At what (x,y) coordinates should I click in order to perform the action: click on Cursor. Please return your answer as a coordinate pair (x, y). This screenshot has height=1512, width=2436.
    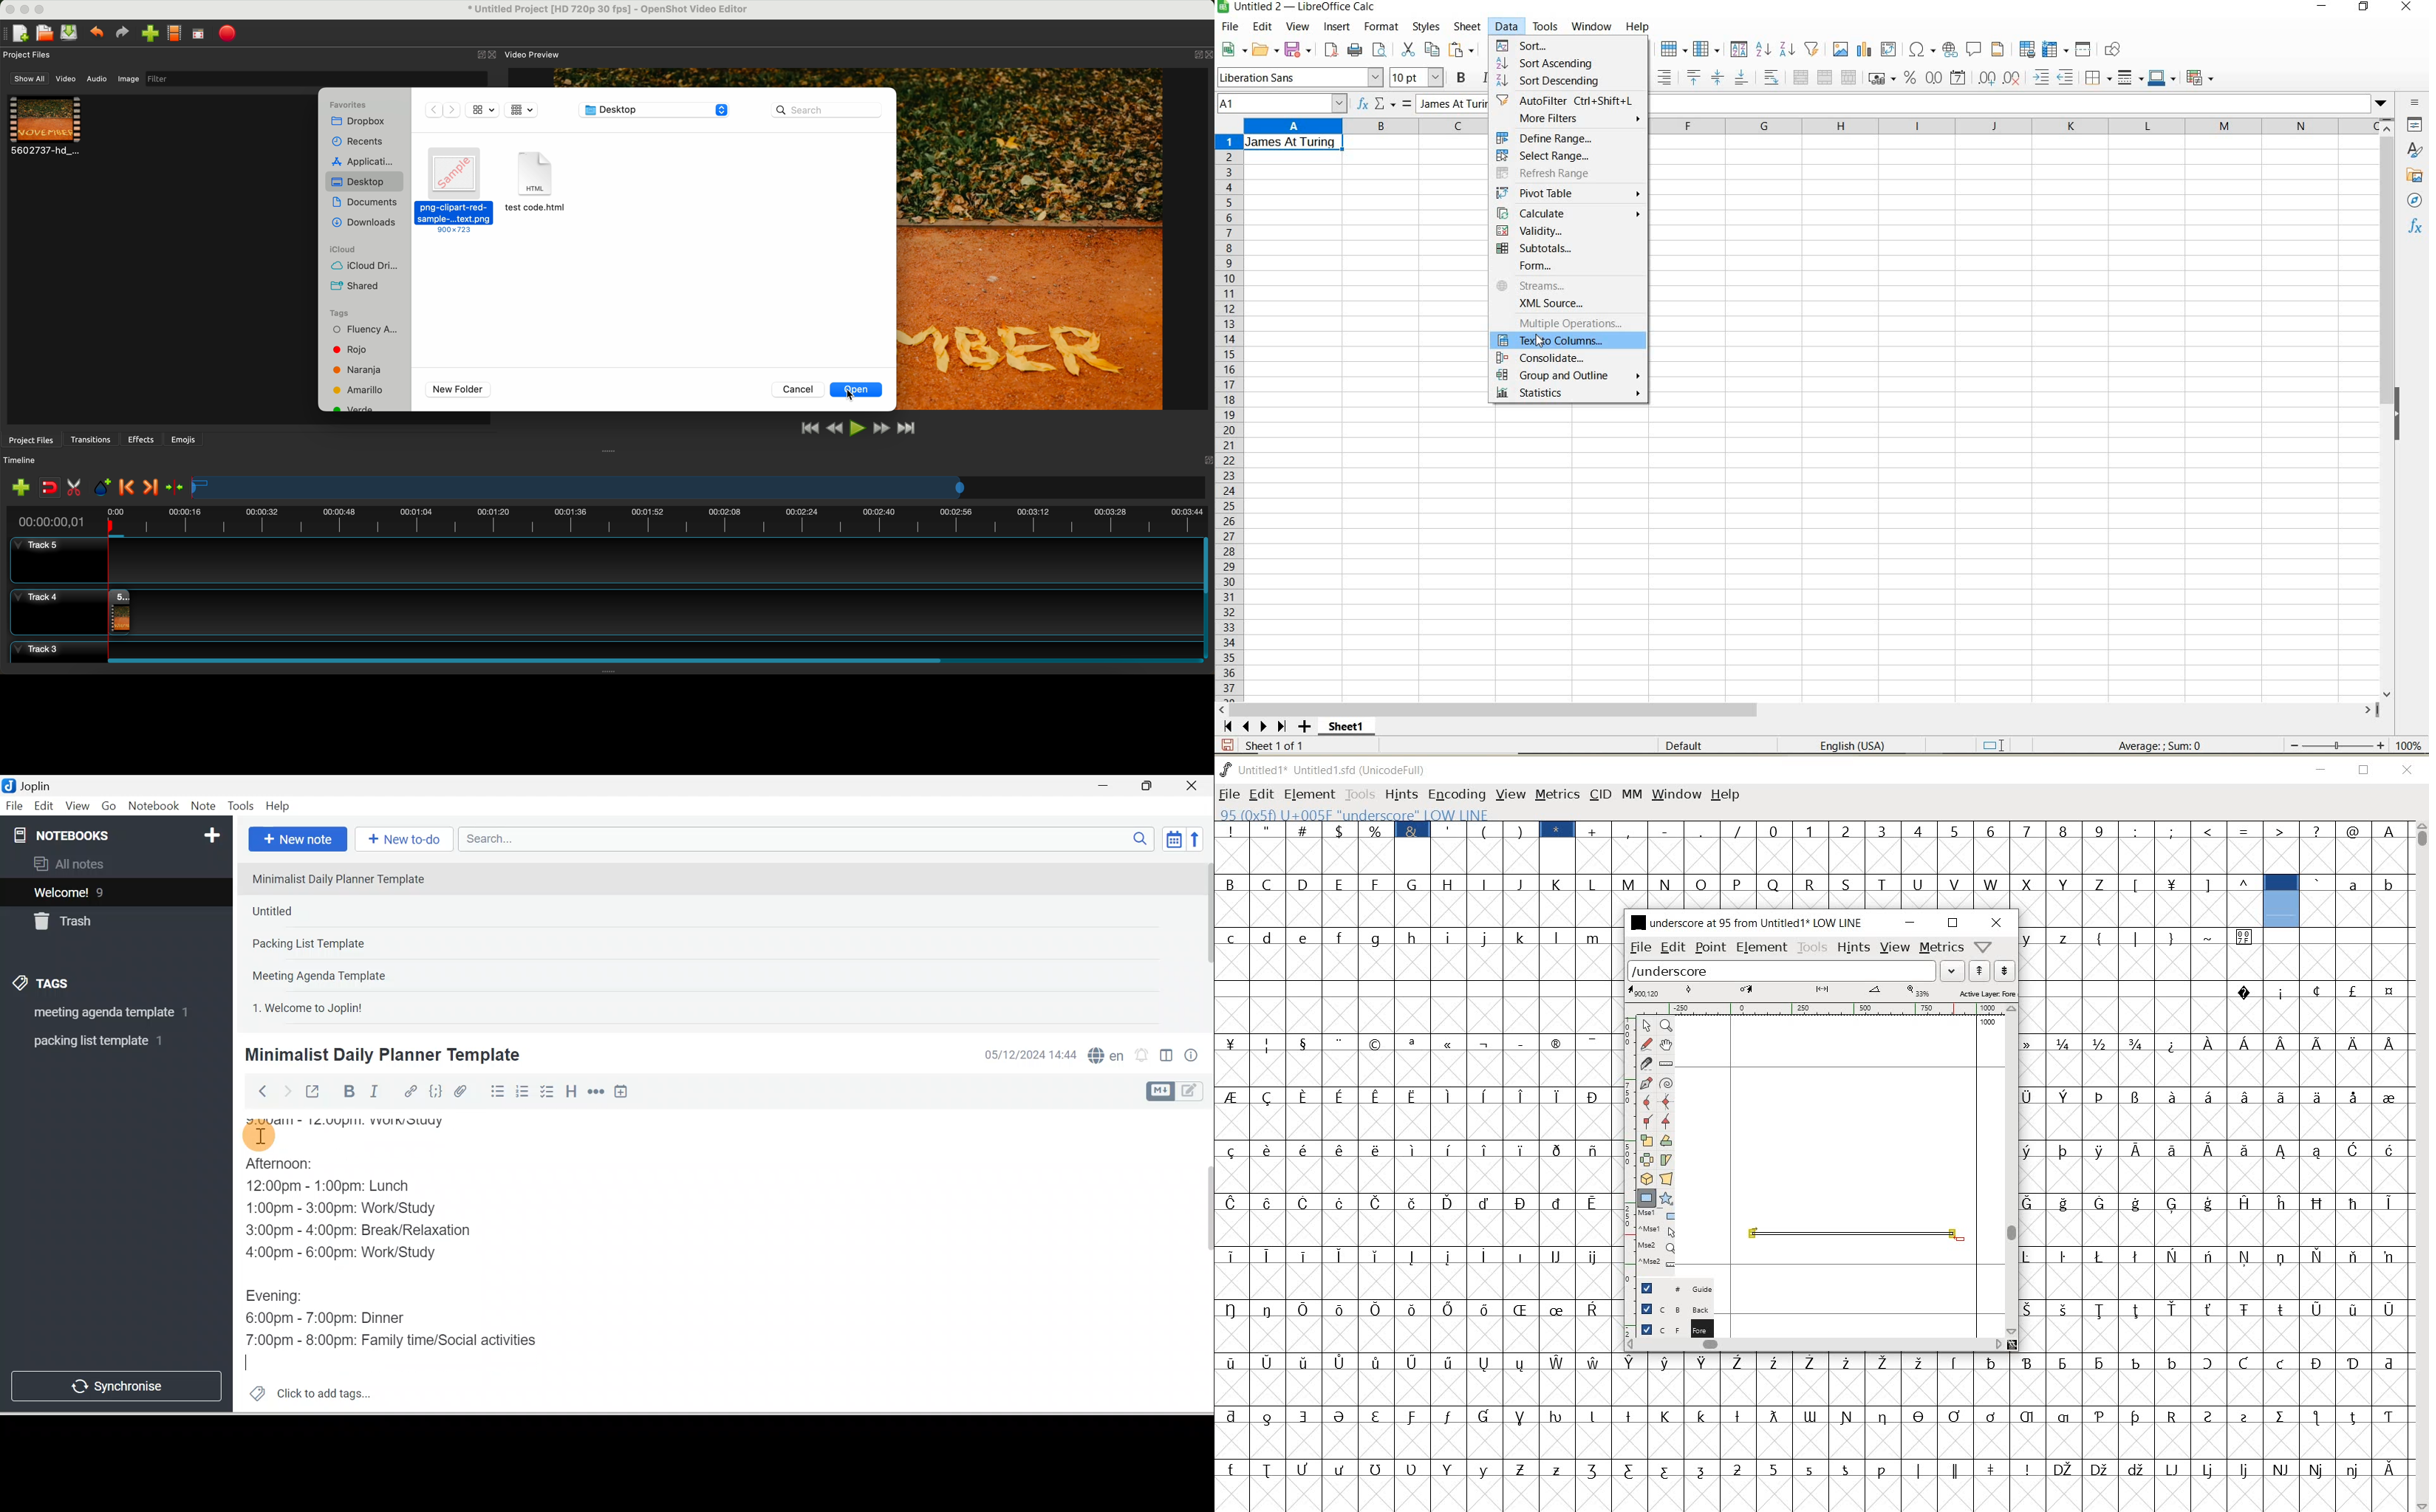
    Looking at the image, I should click on (253, 1362).